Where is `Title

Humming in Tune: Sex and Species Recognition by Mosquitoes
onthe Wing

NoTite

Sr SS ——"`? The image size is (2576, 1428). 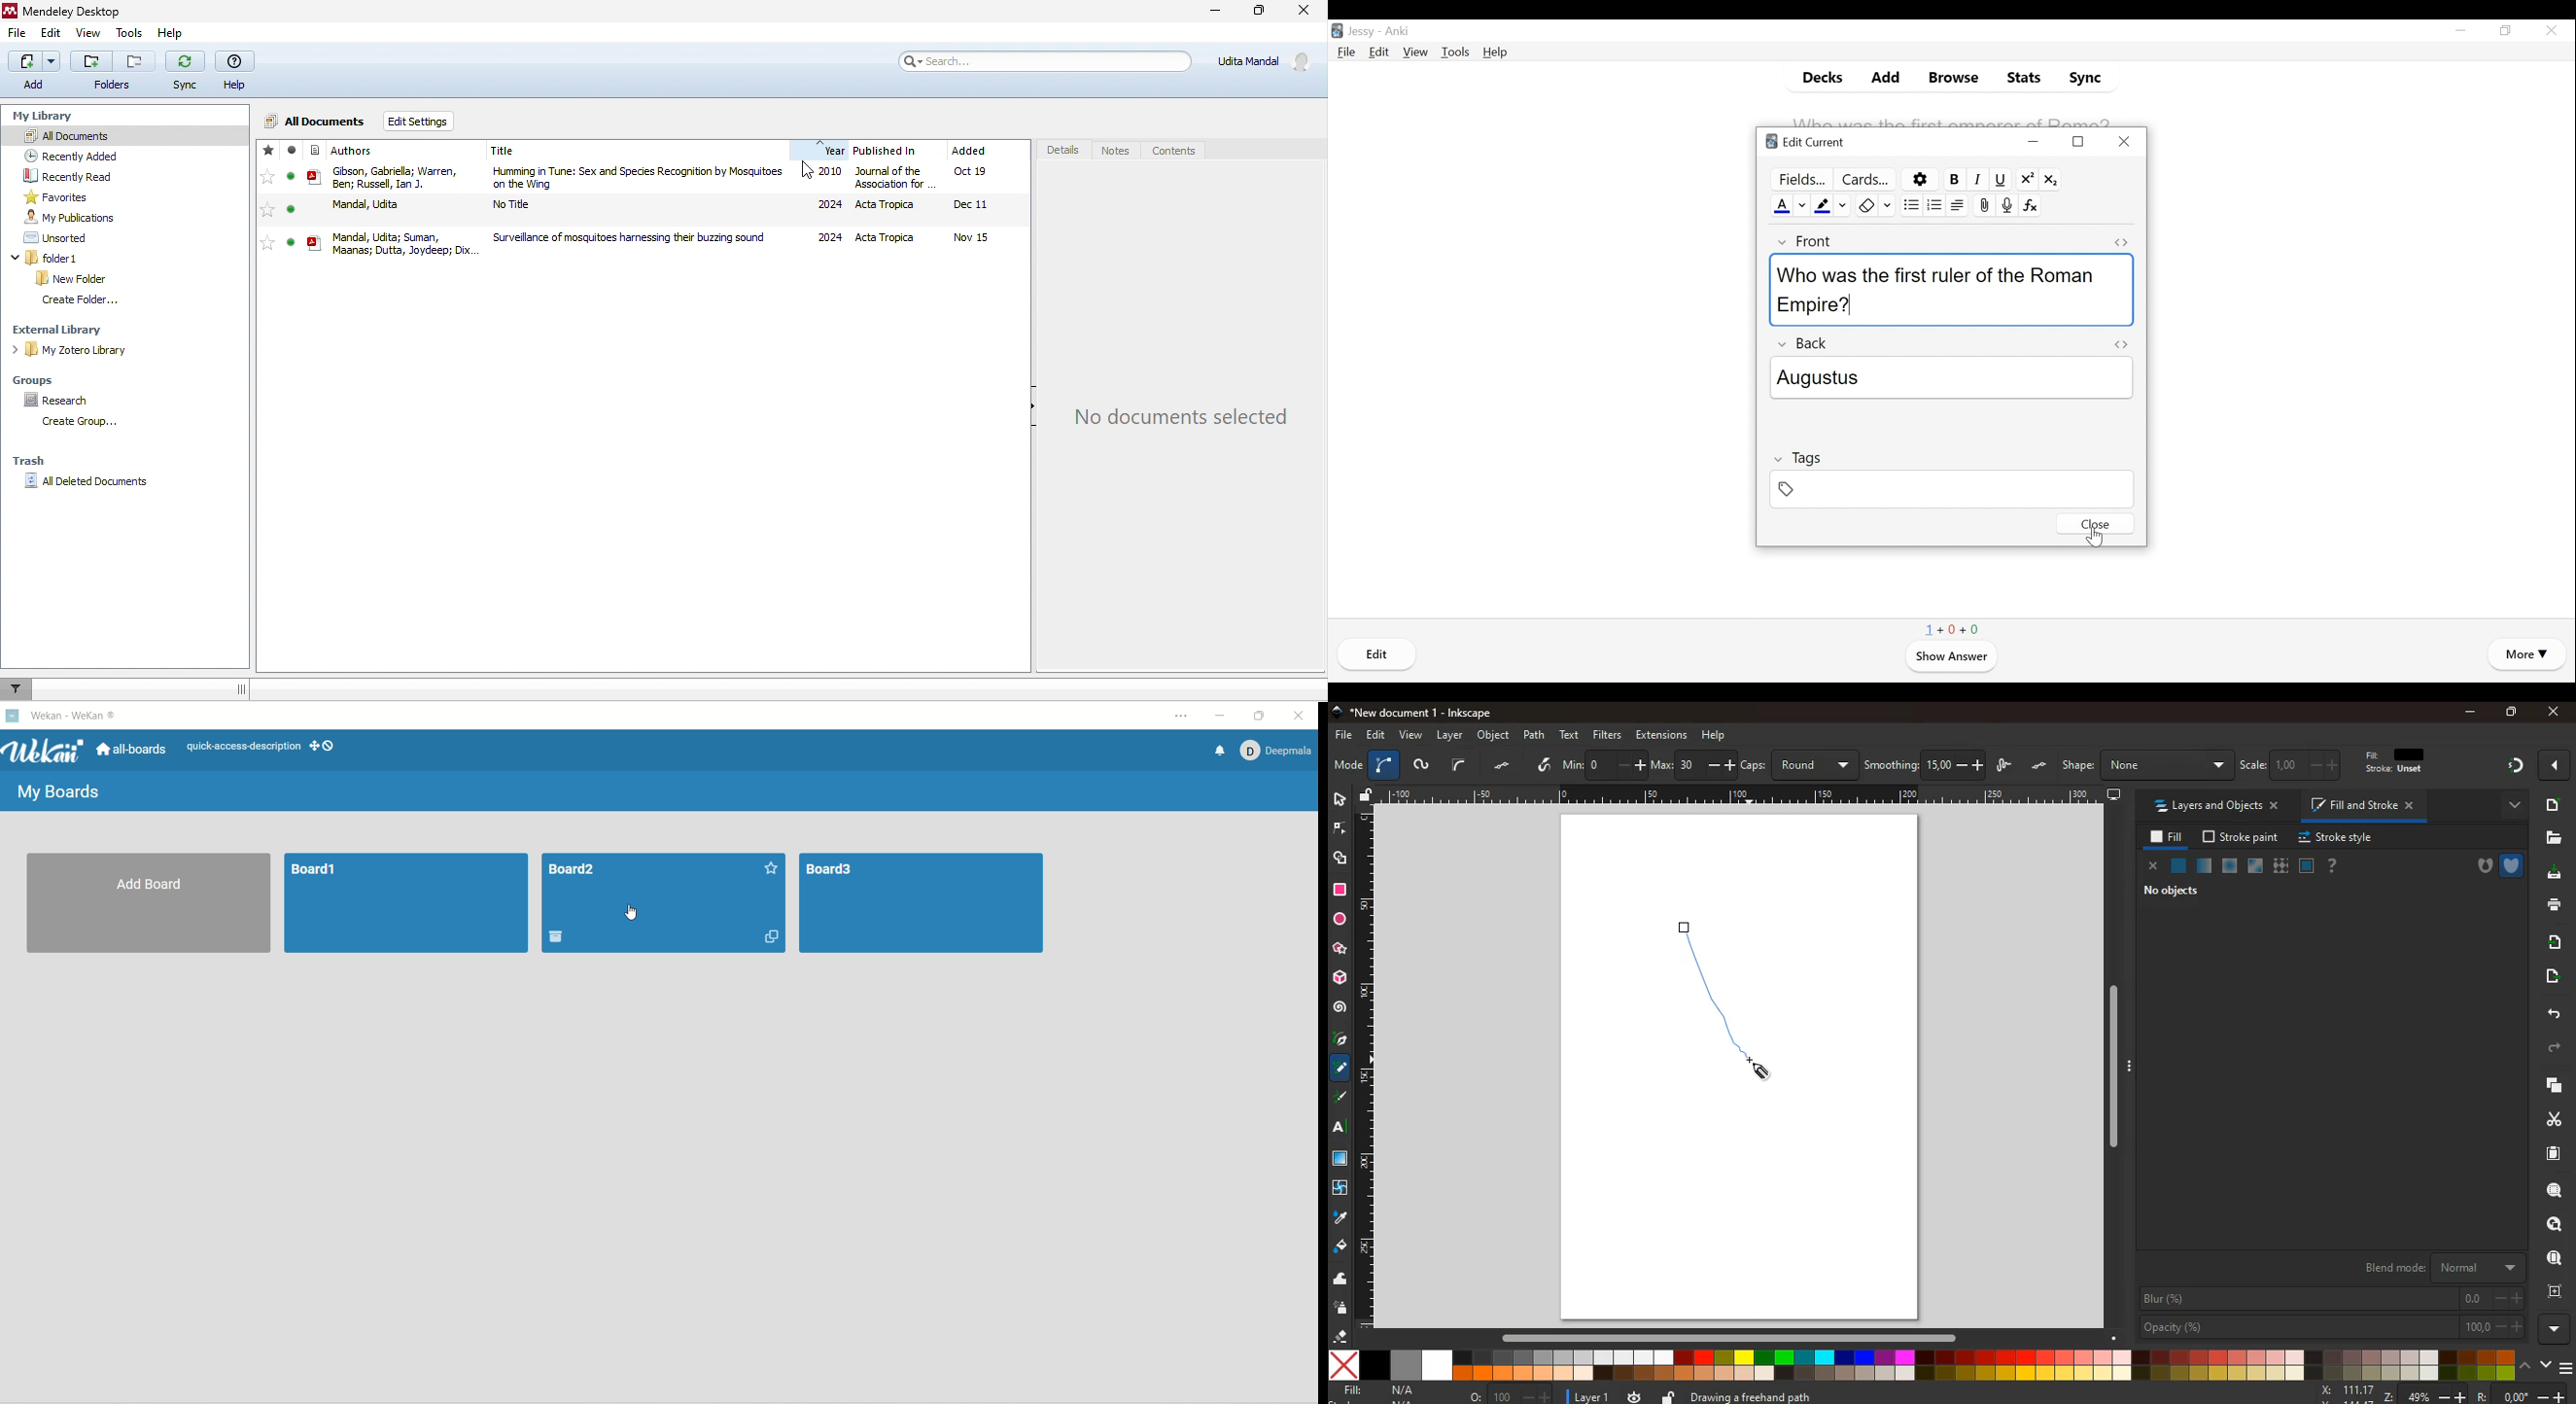 Title

Humming in Tune: Sex and Species Recognition by Mosquitoes
onthe Wing

NoTite

Sr SS ——" is located at coordinates (632, 193).